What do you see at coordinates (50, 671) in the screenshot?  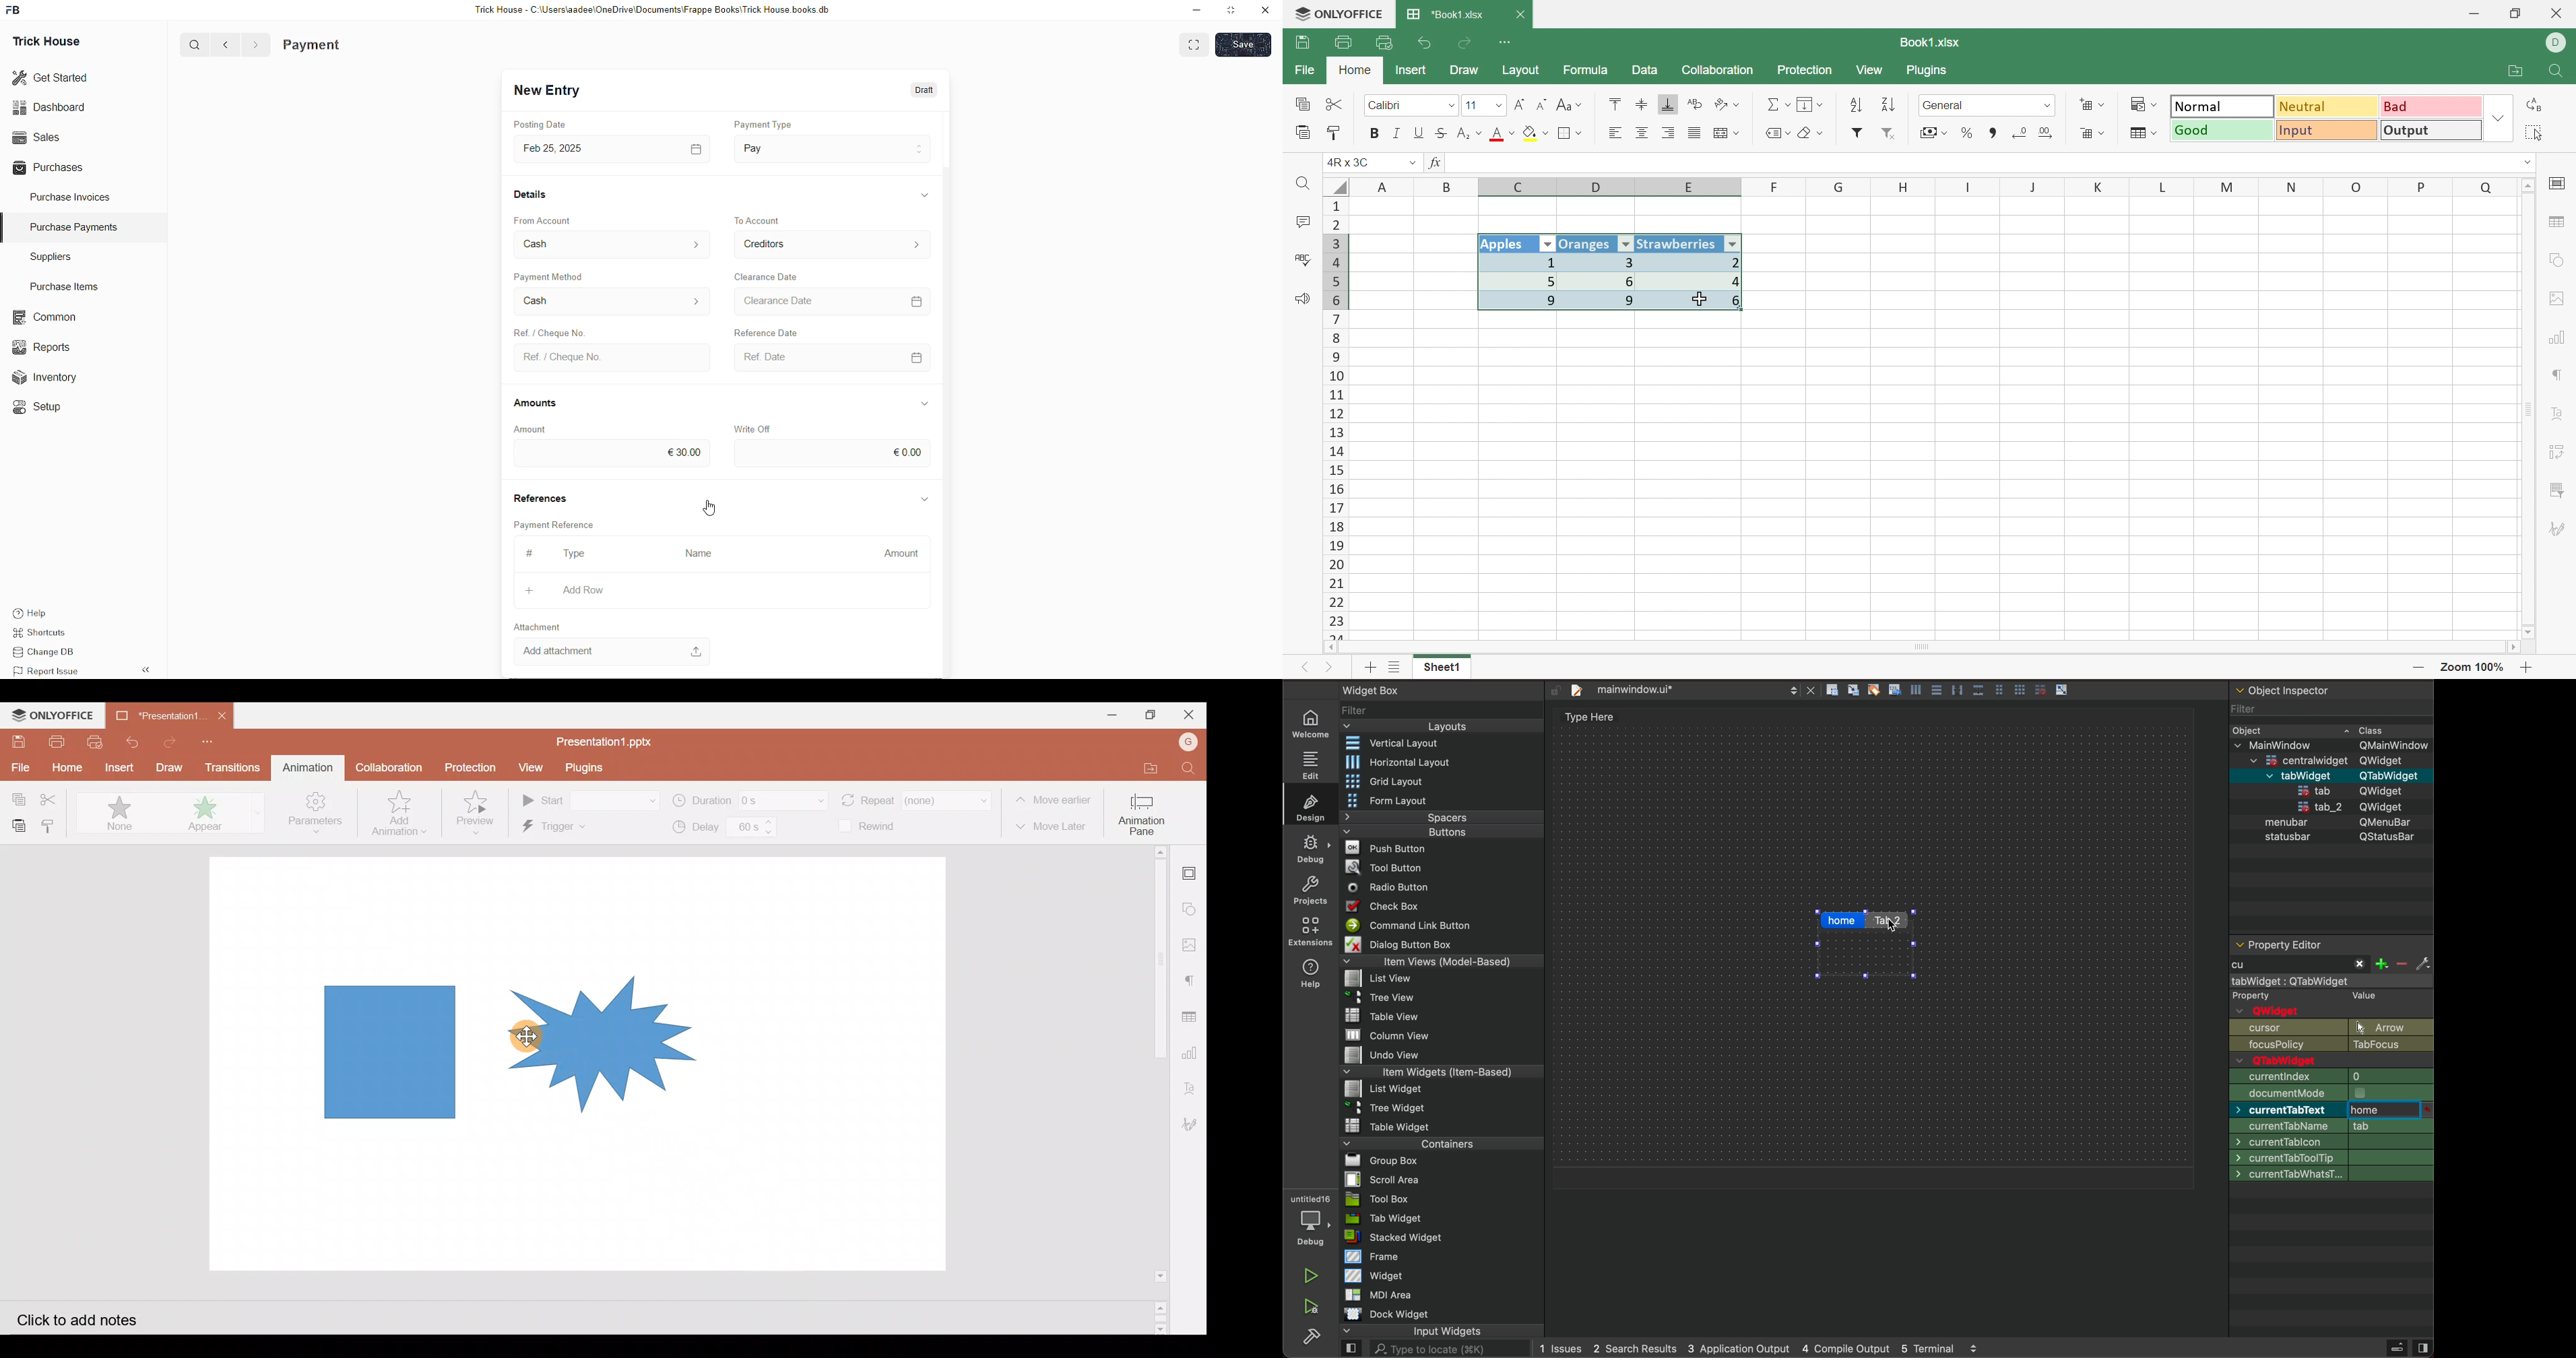 I see `Report Issue` at bounding box center [50, 671].